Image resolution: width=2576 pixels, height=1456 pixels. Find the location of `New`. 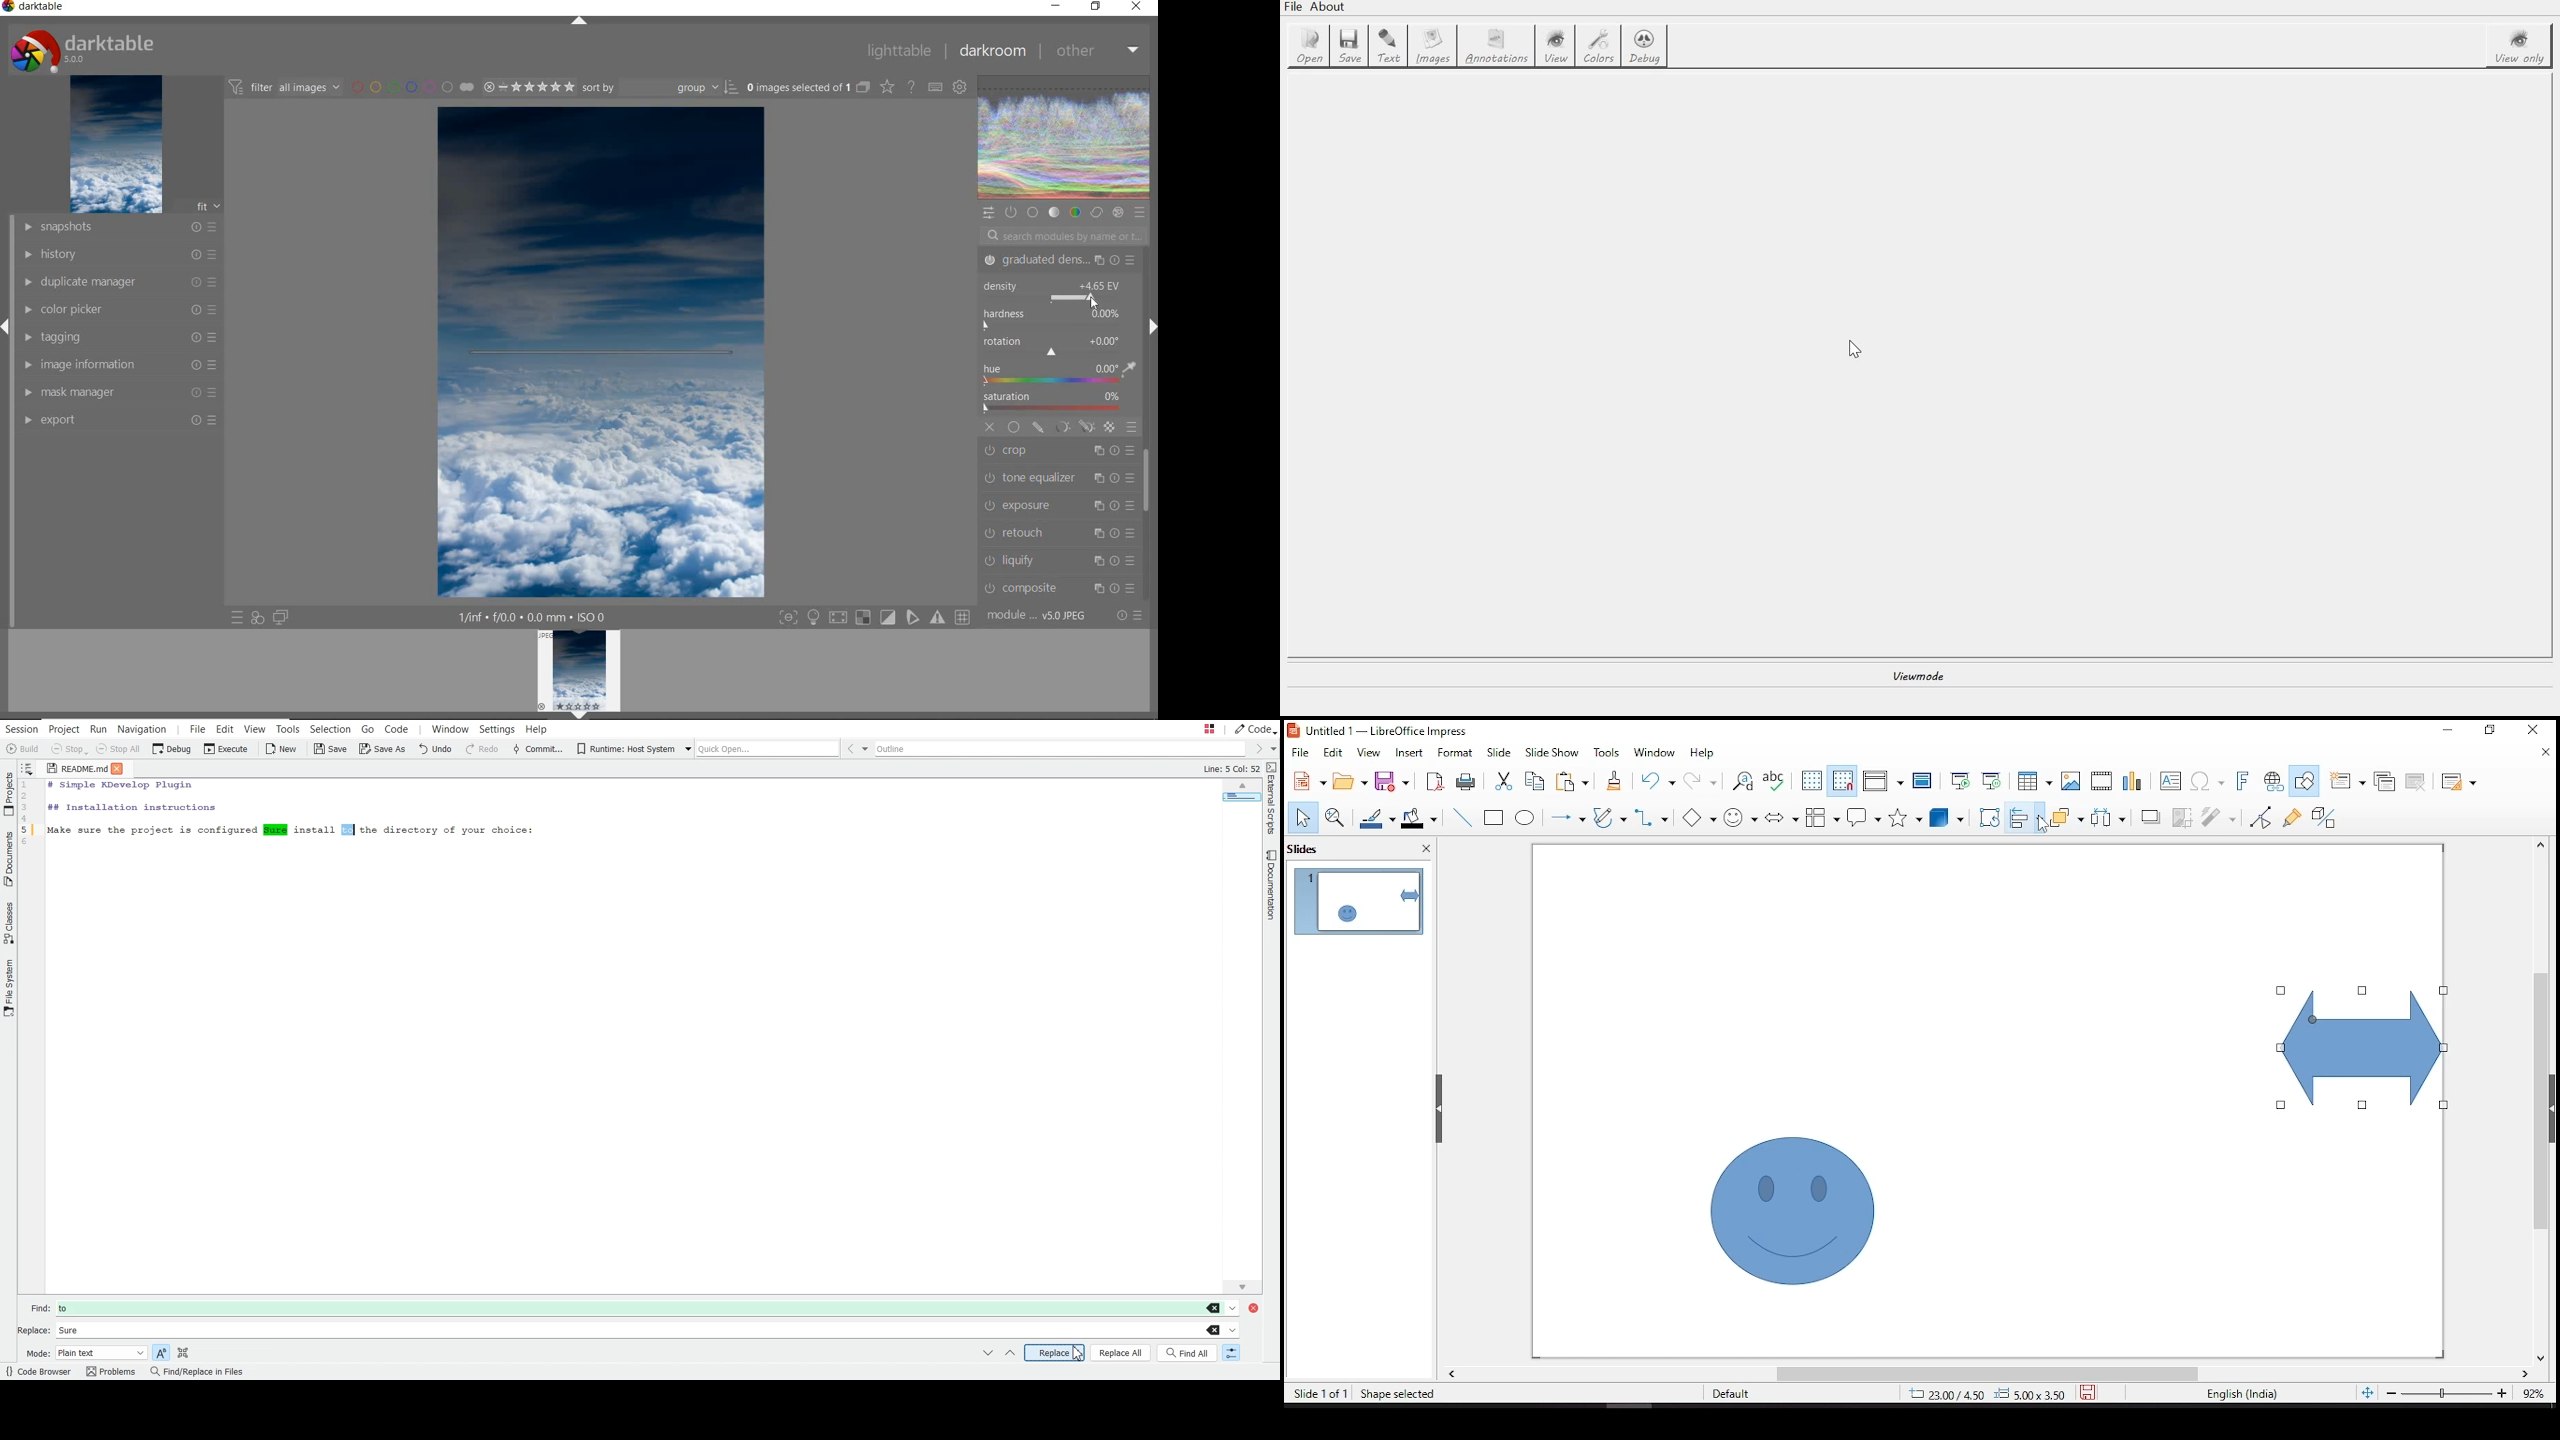

New is located at coordinates (282, 749).